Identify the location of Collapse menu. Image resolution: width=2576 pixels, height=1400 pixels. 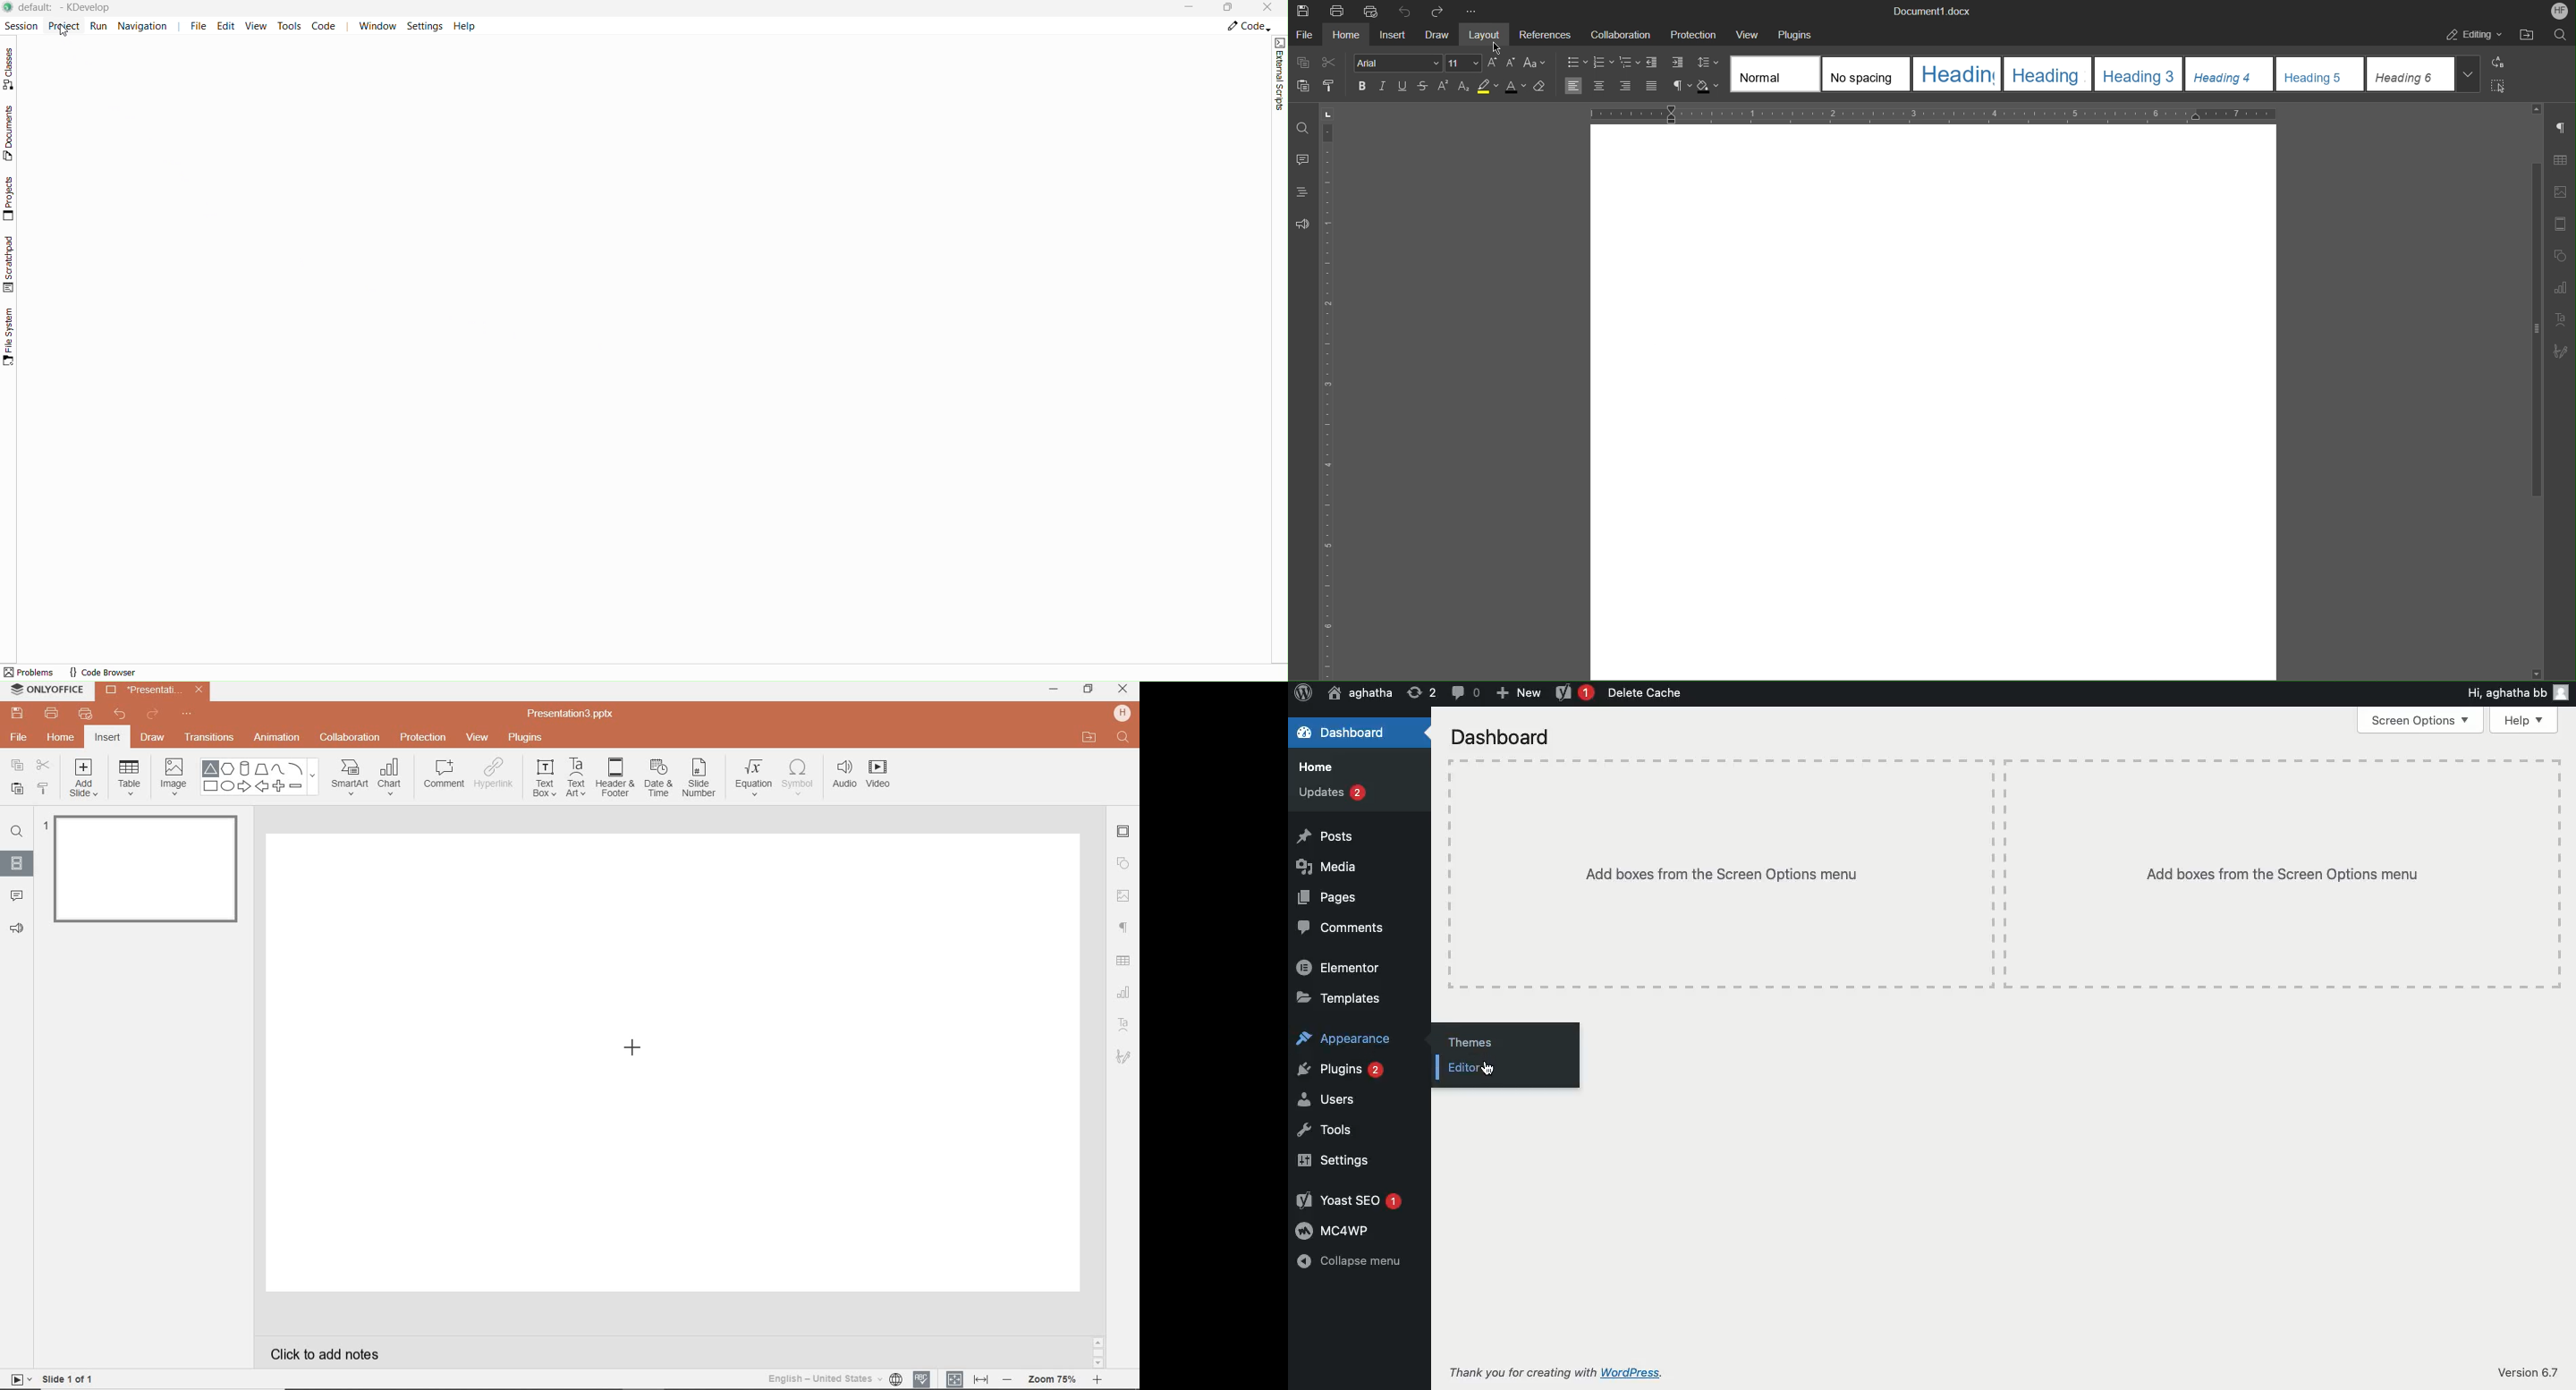
(1349, 1262).